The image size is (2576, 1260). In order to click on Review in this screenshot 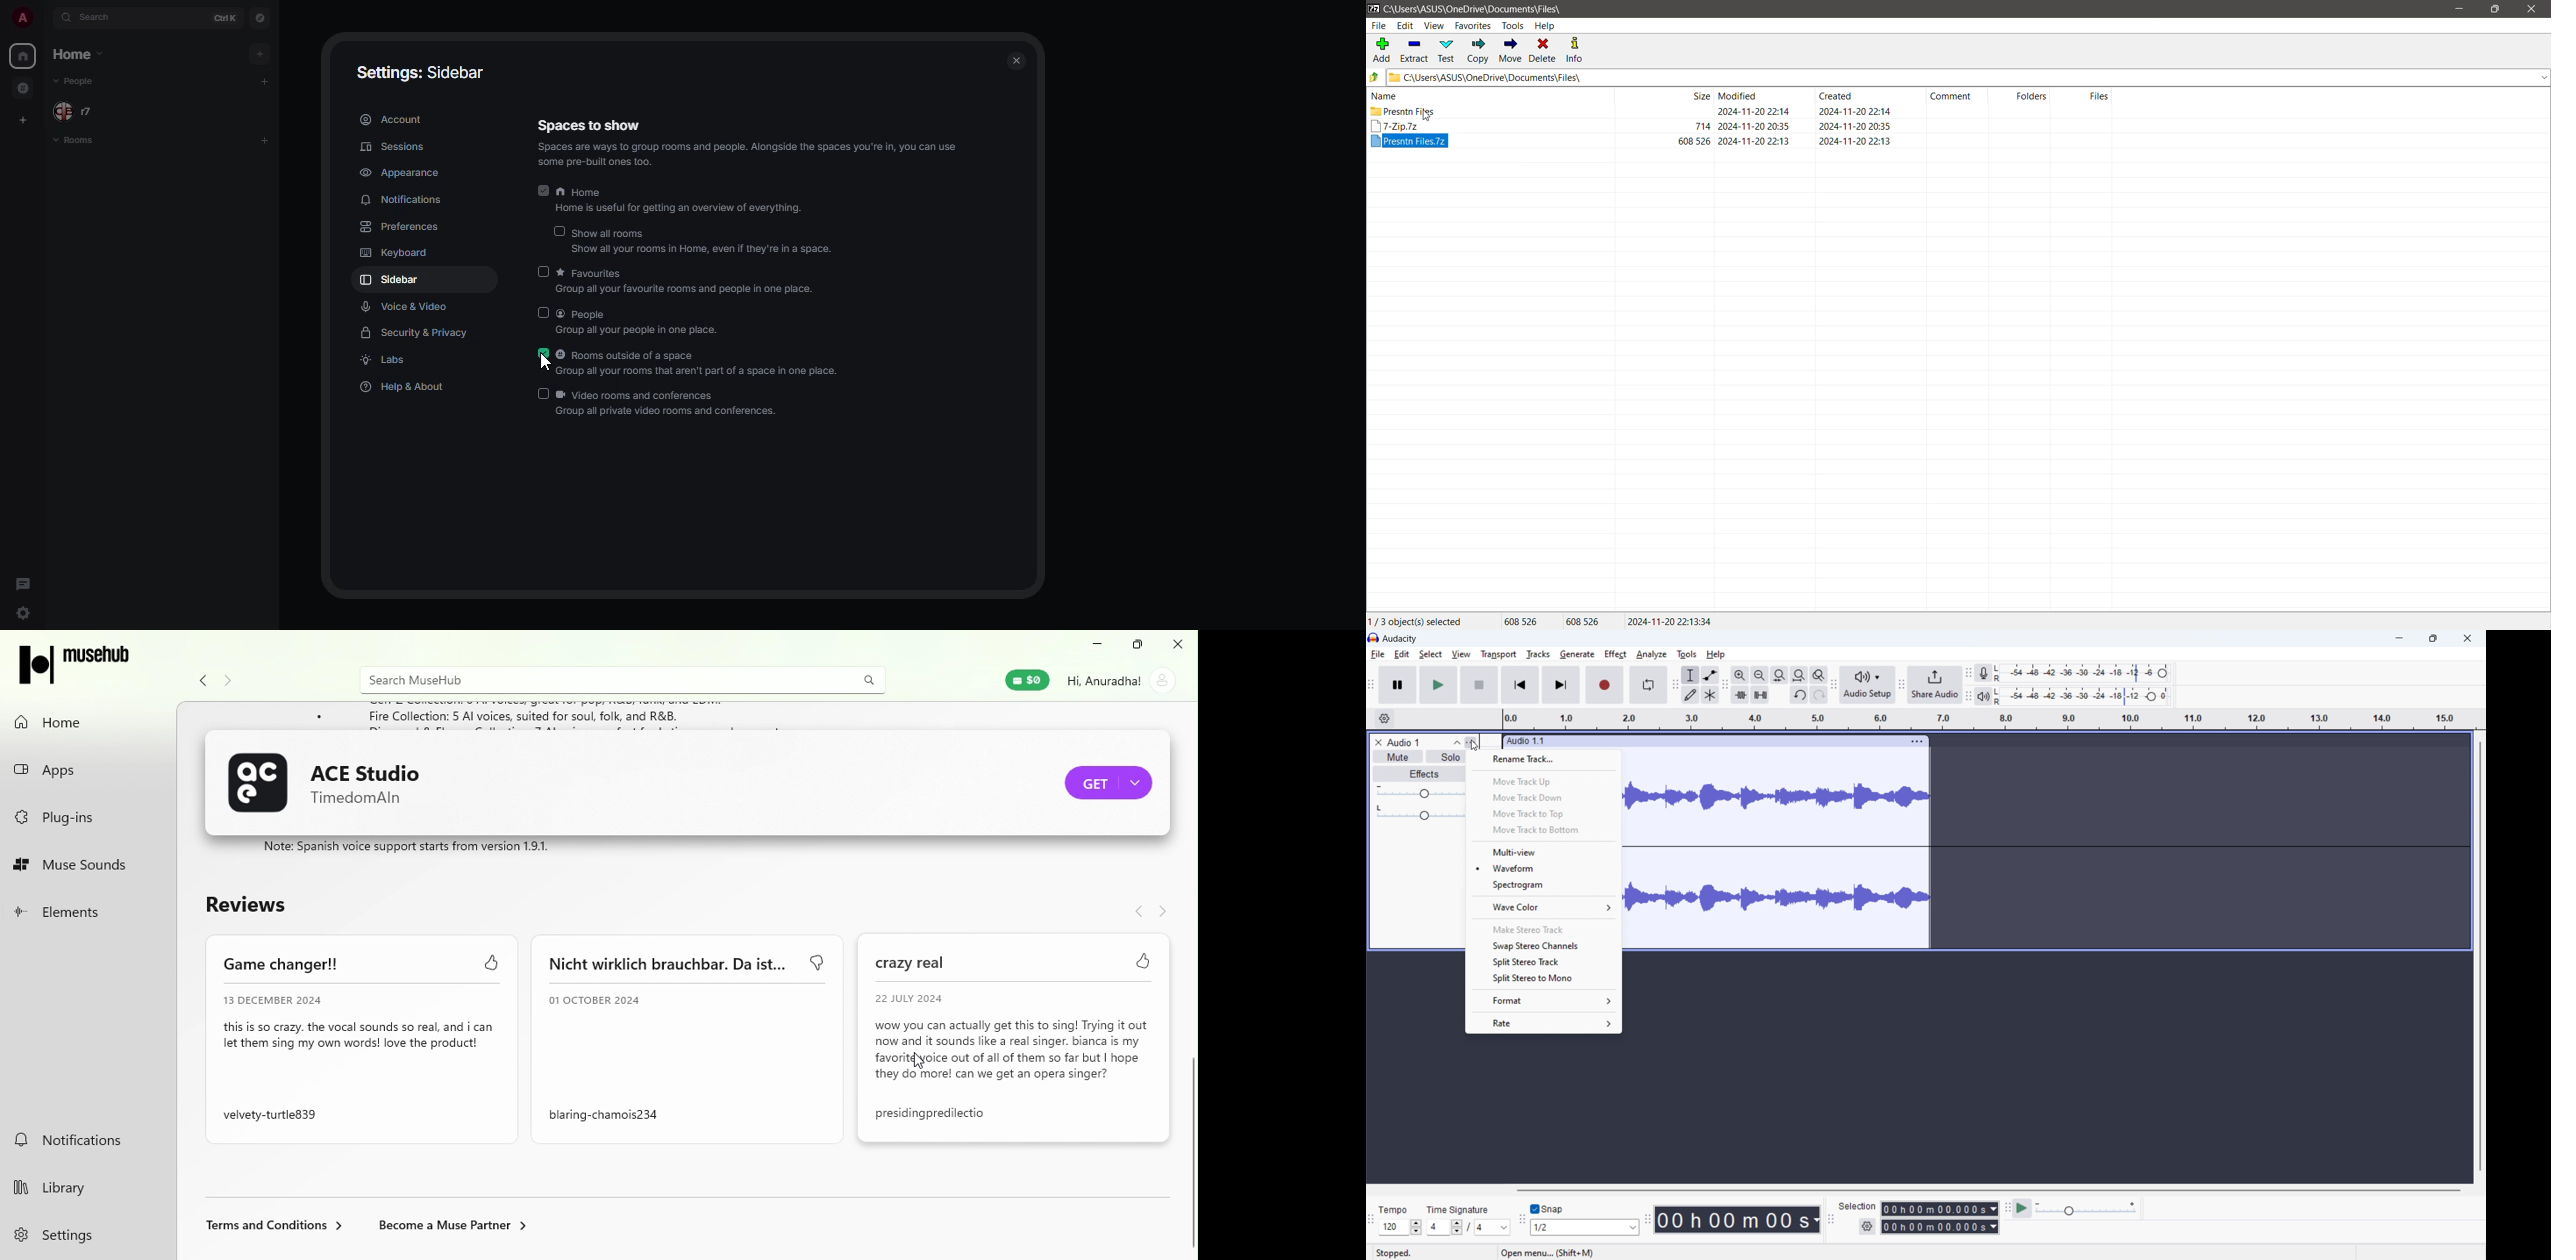, I will do `click(695, 1040)`.